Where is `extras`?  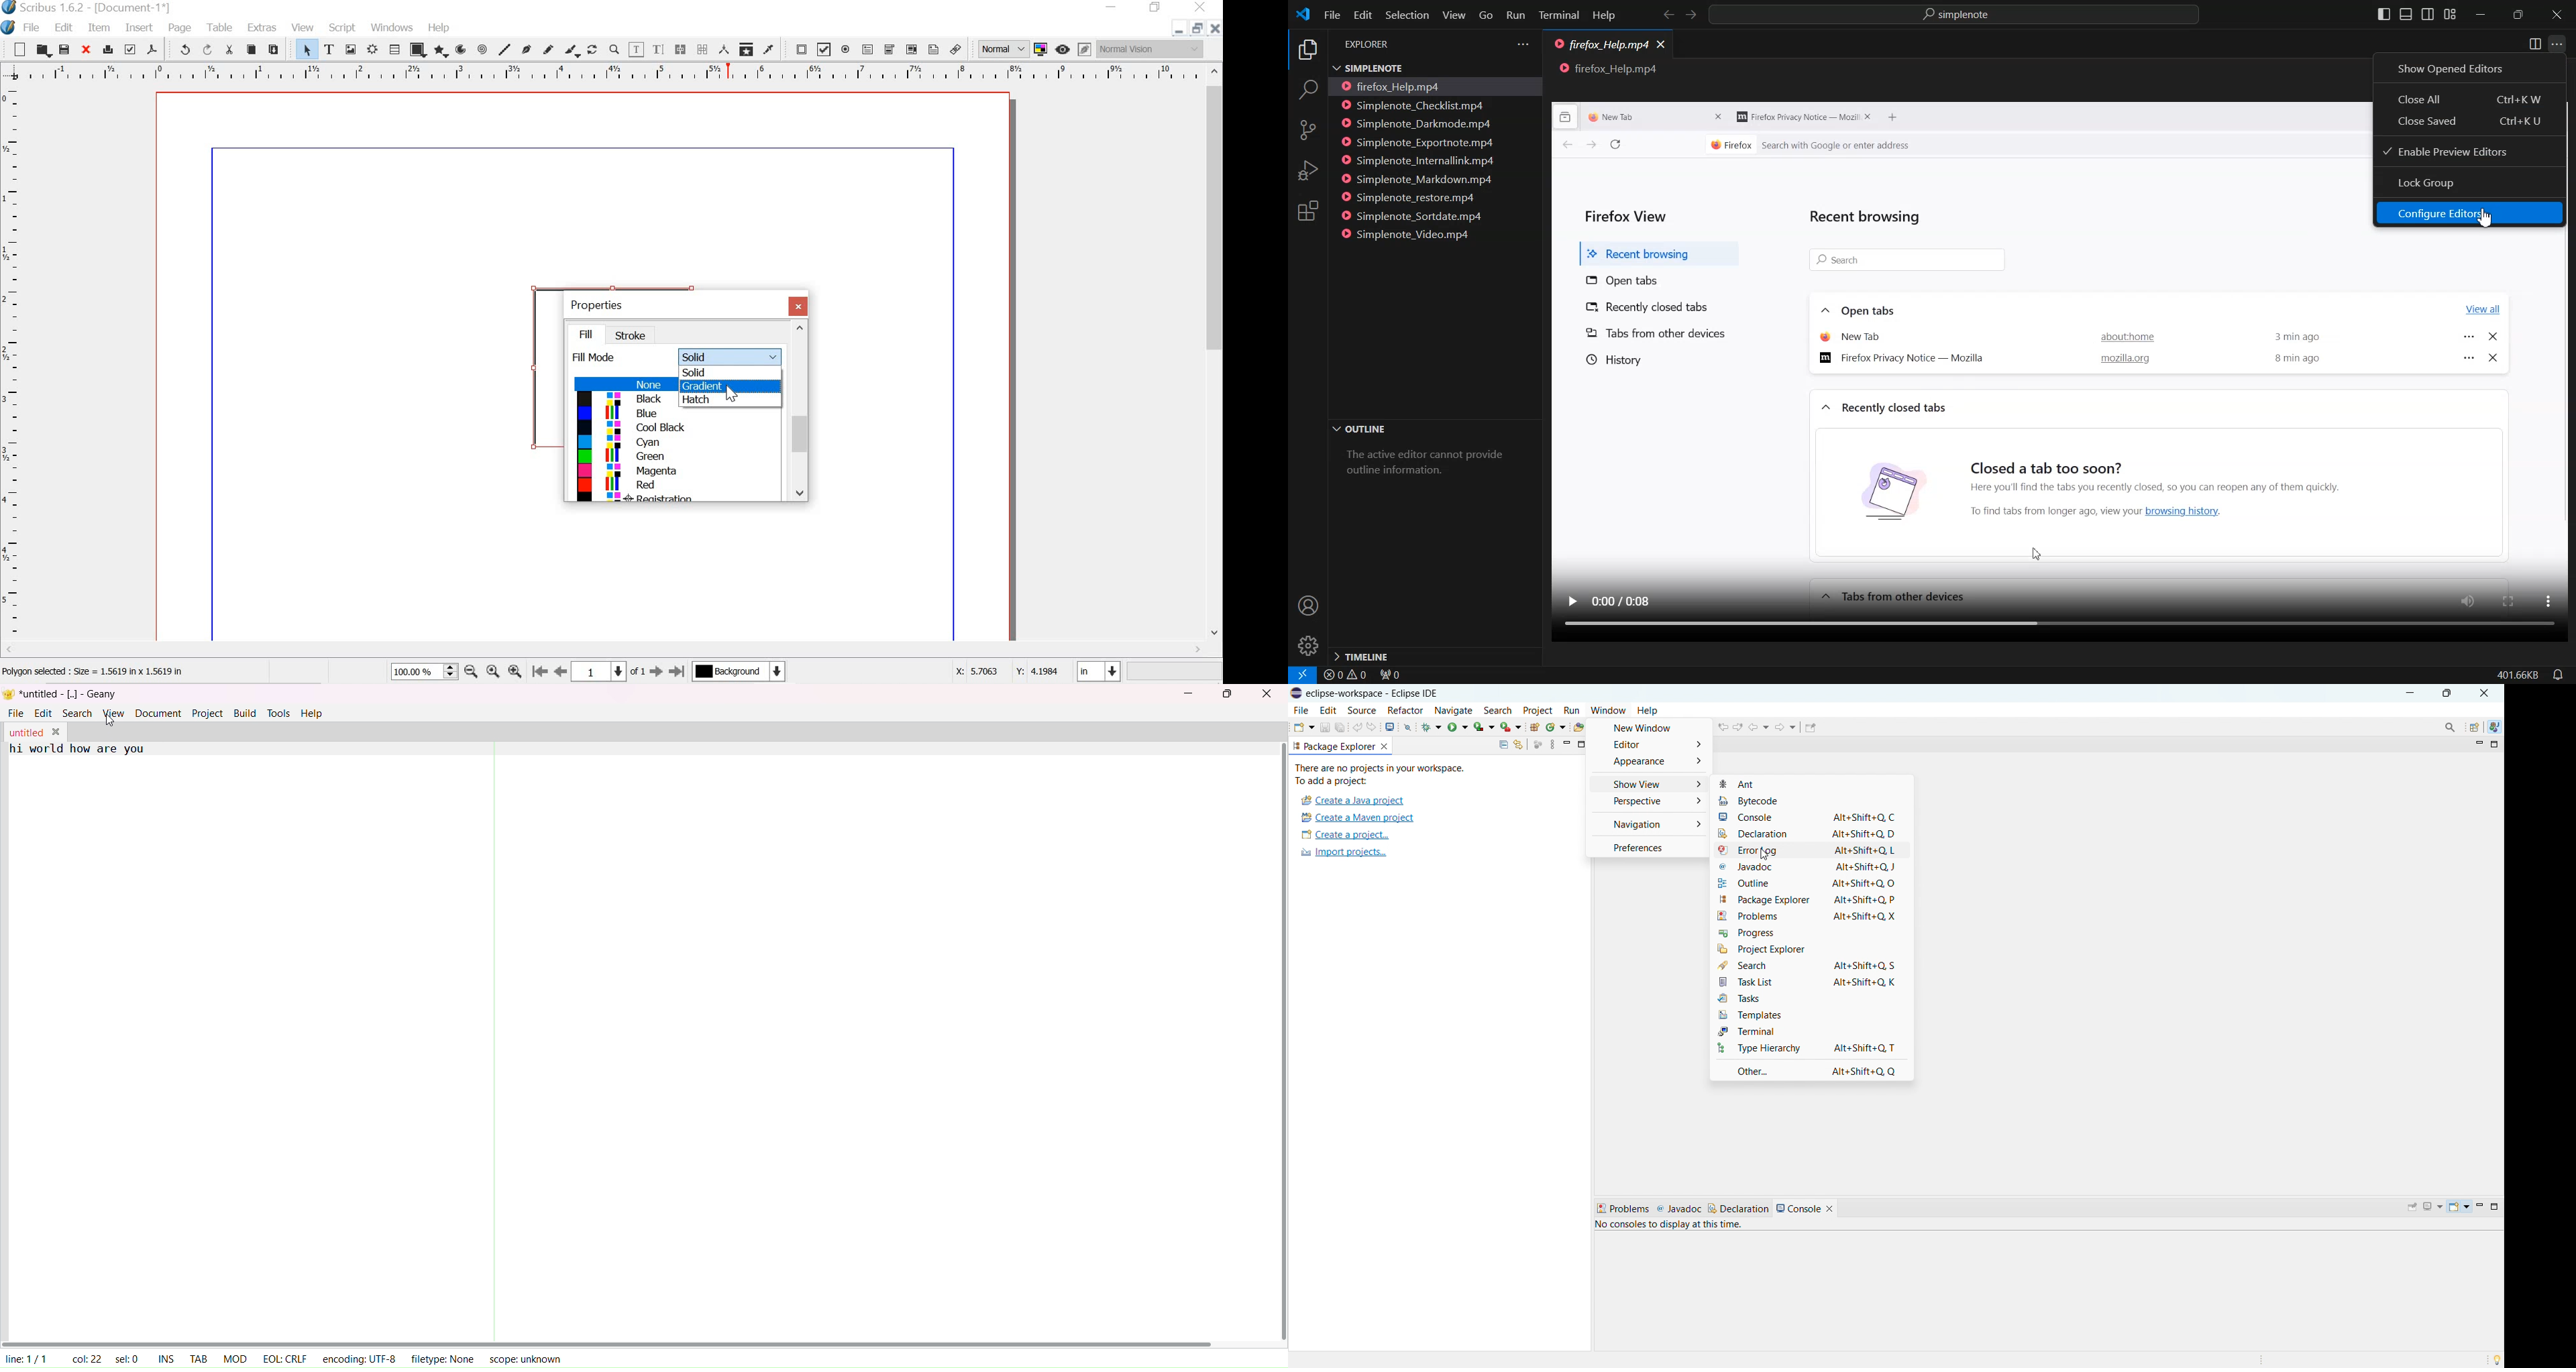
extras is located at coordinates (261, 28).